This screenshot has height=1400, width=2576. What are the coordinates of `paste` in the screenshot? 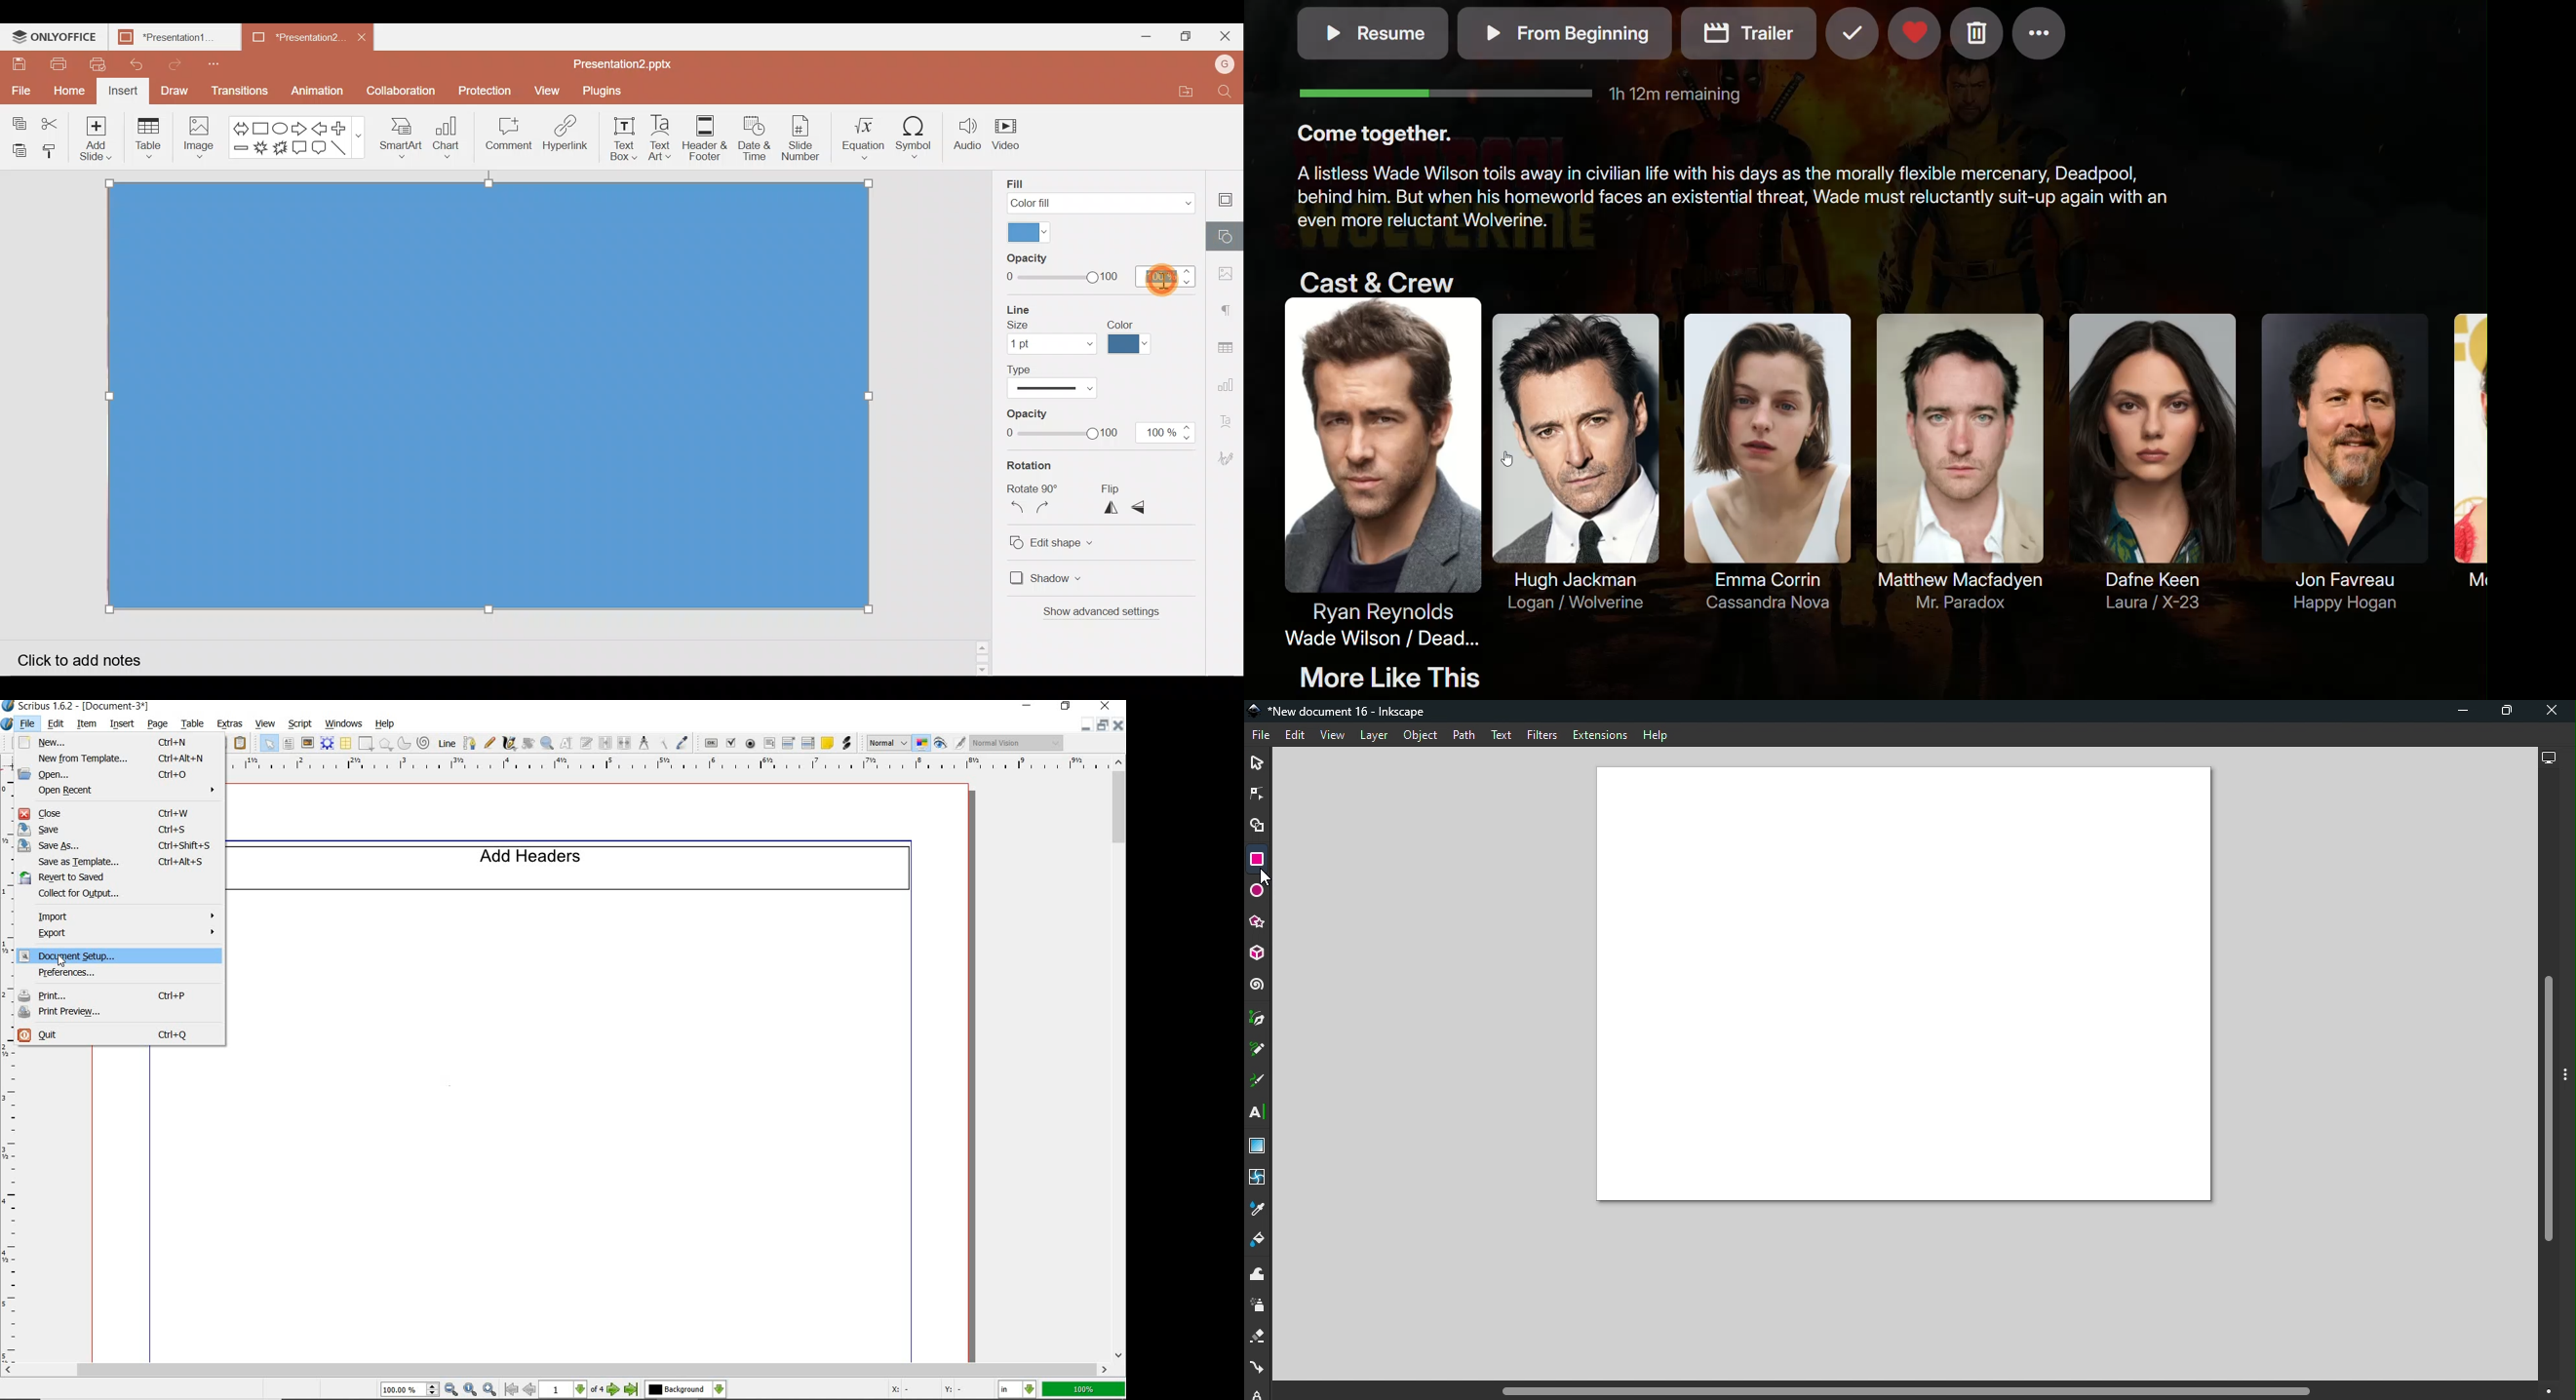 It's located at (243, 744).